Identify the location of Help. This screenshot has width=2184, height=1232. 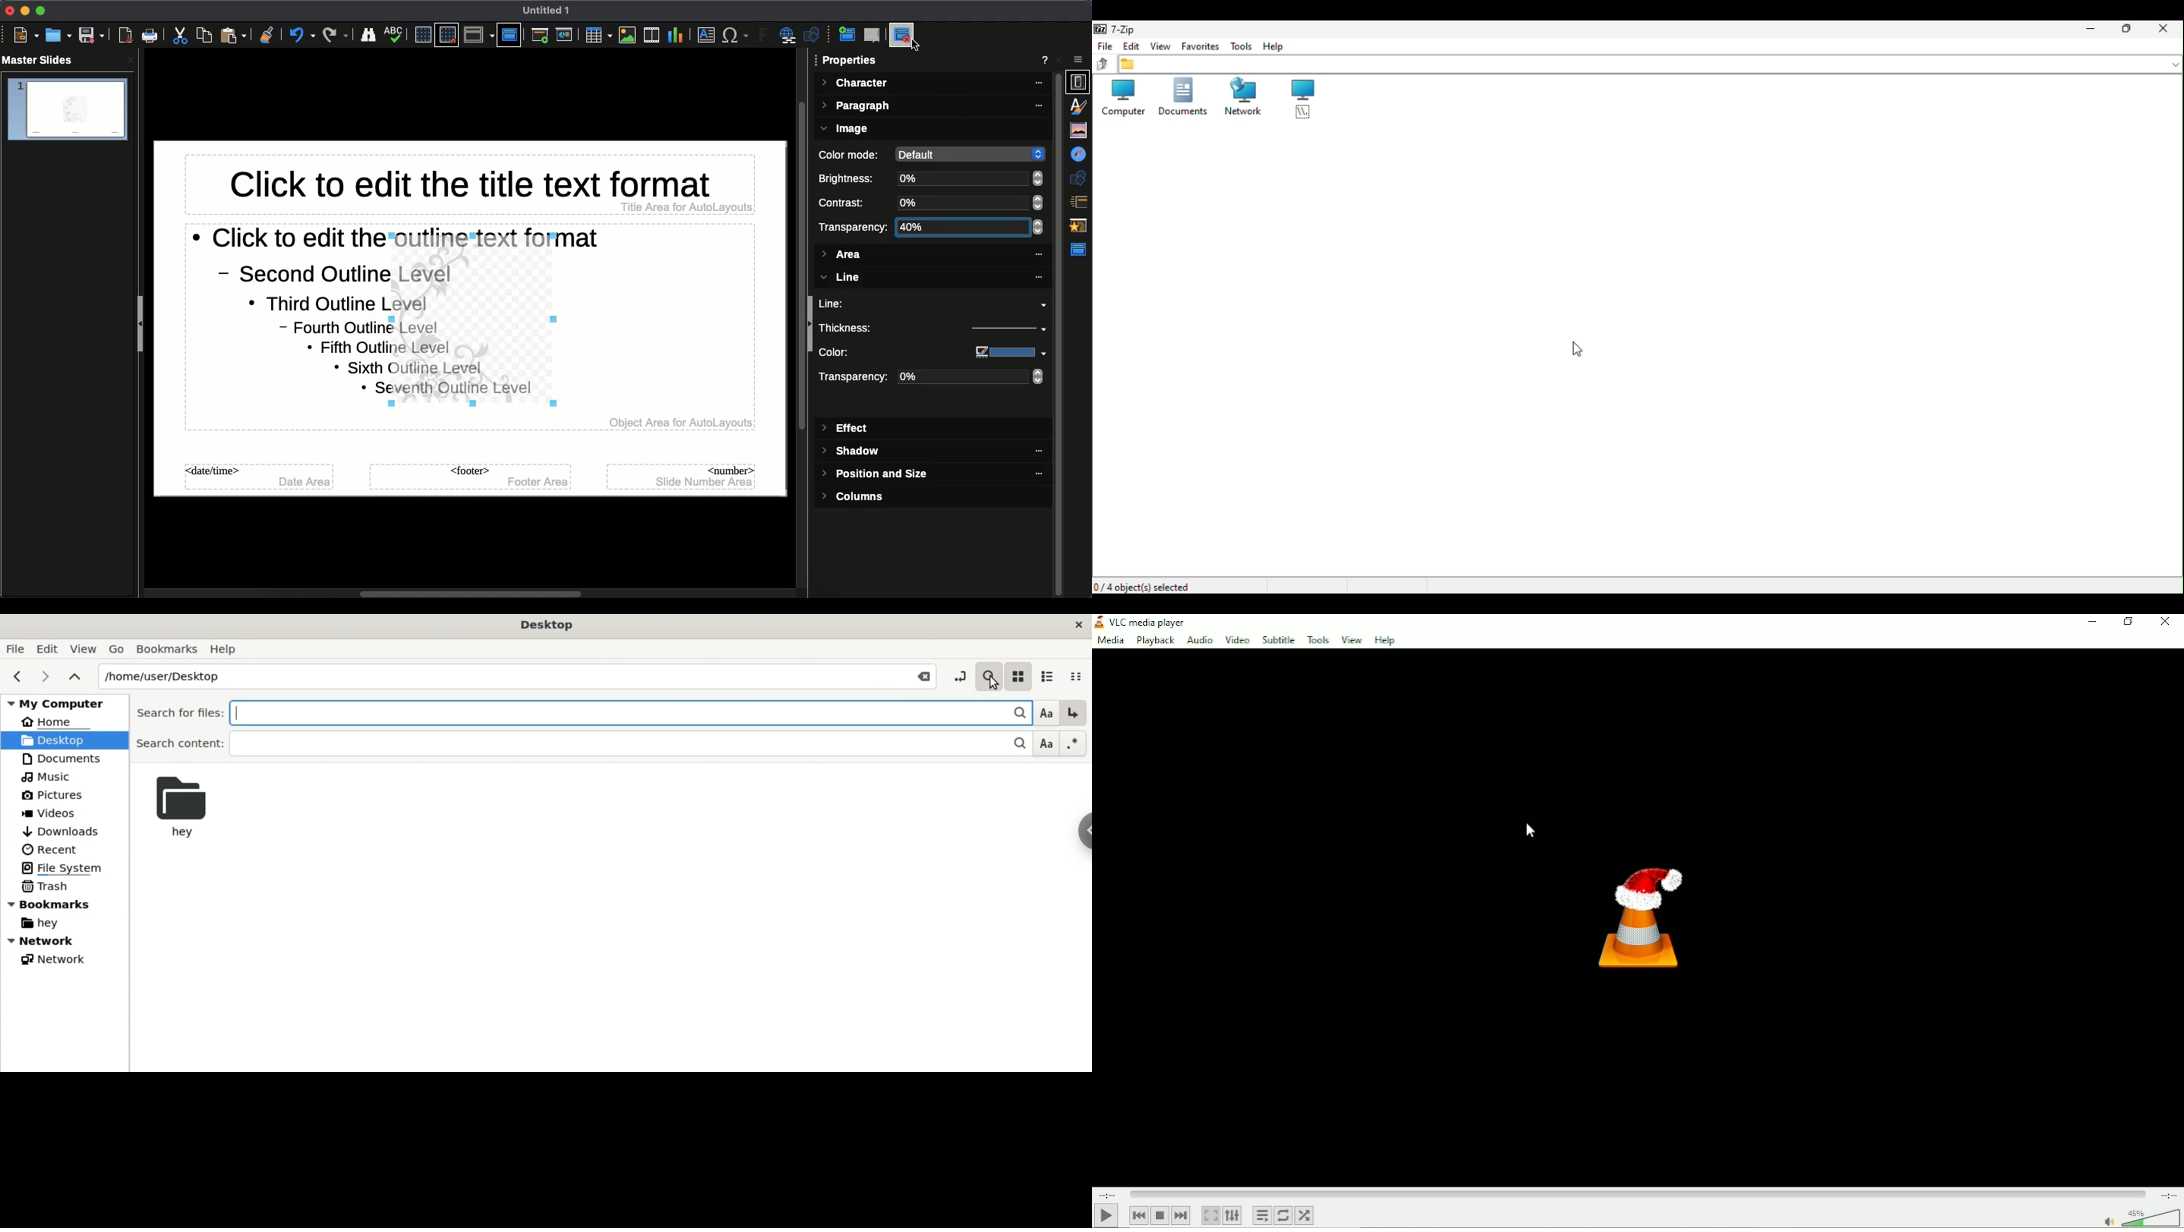
(226, 648).